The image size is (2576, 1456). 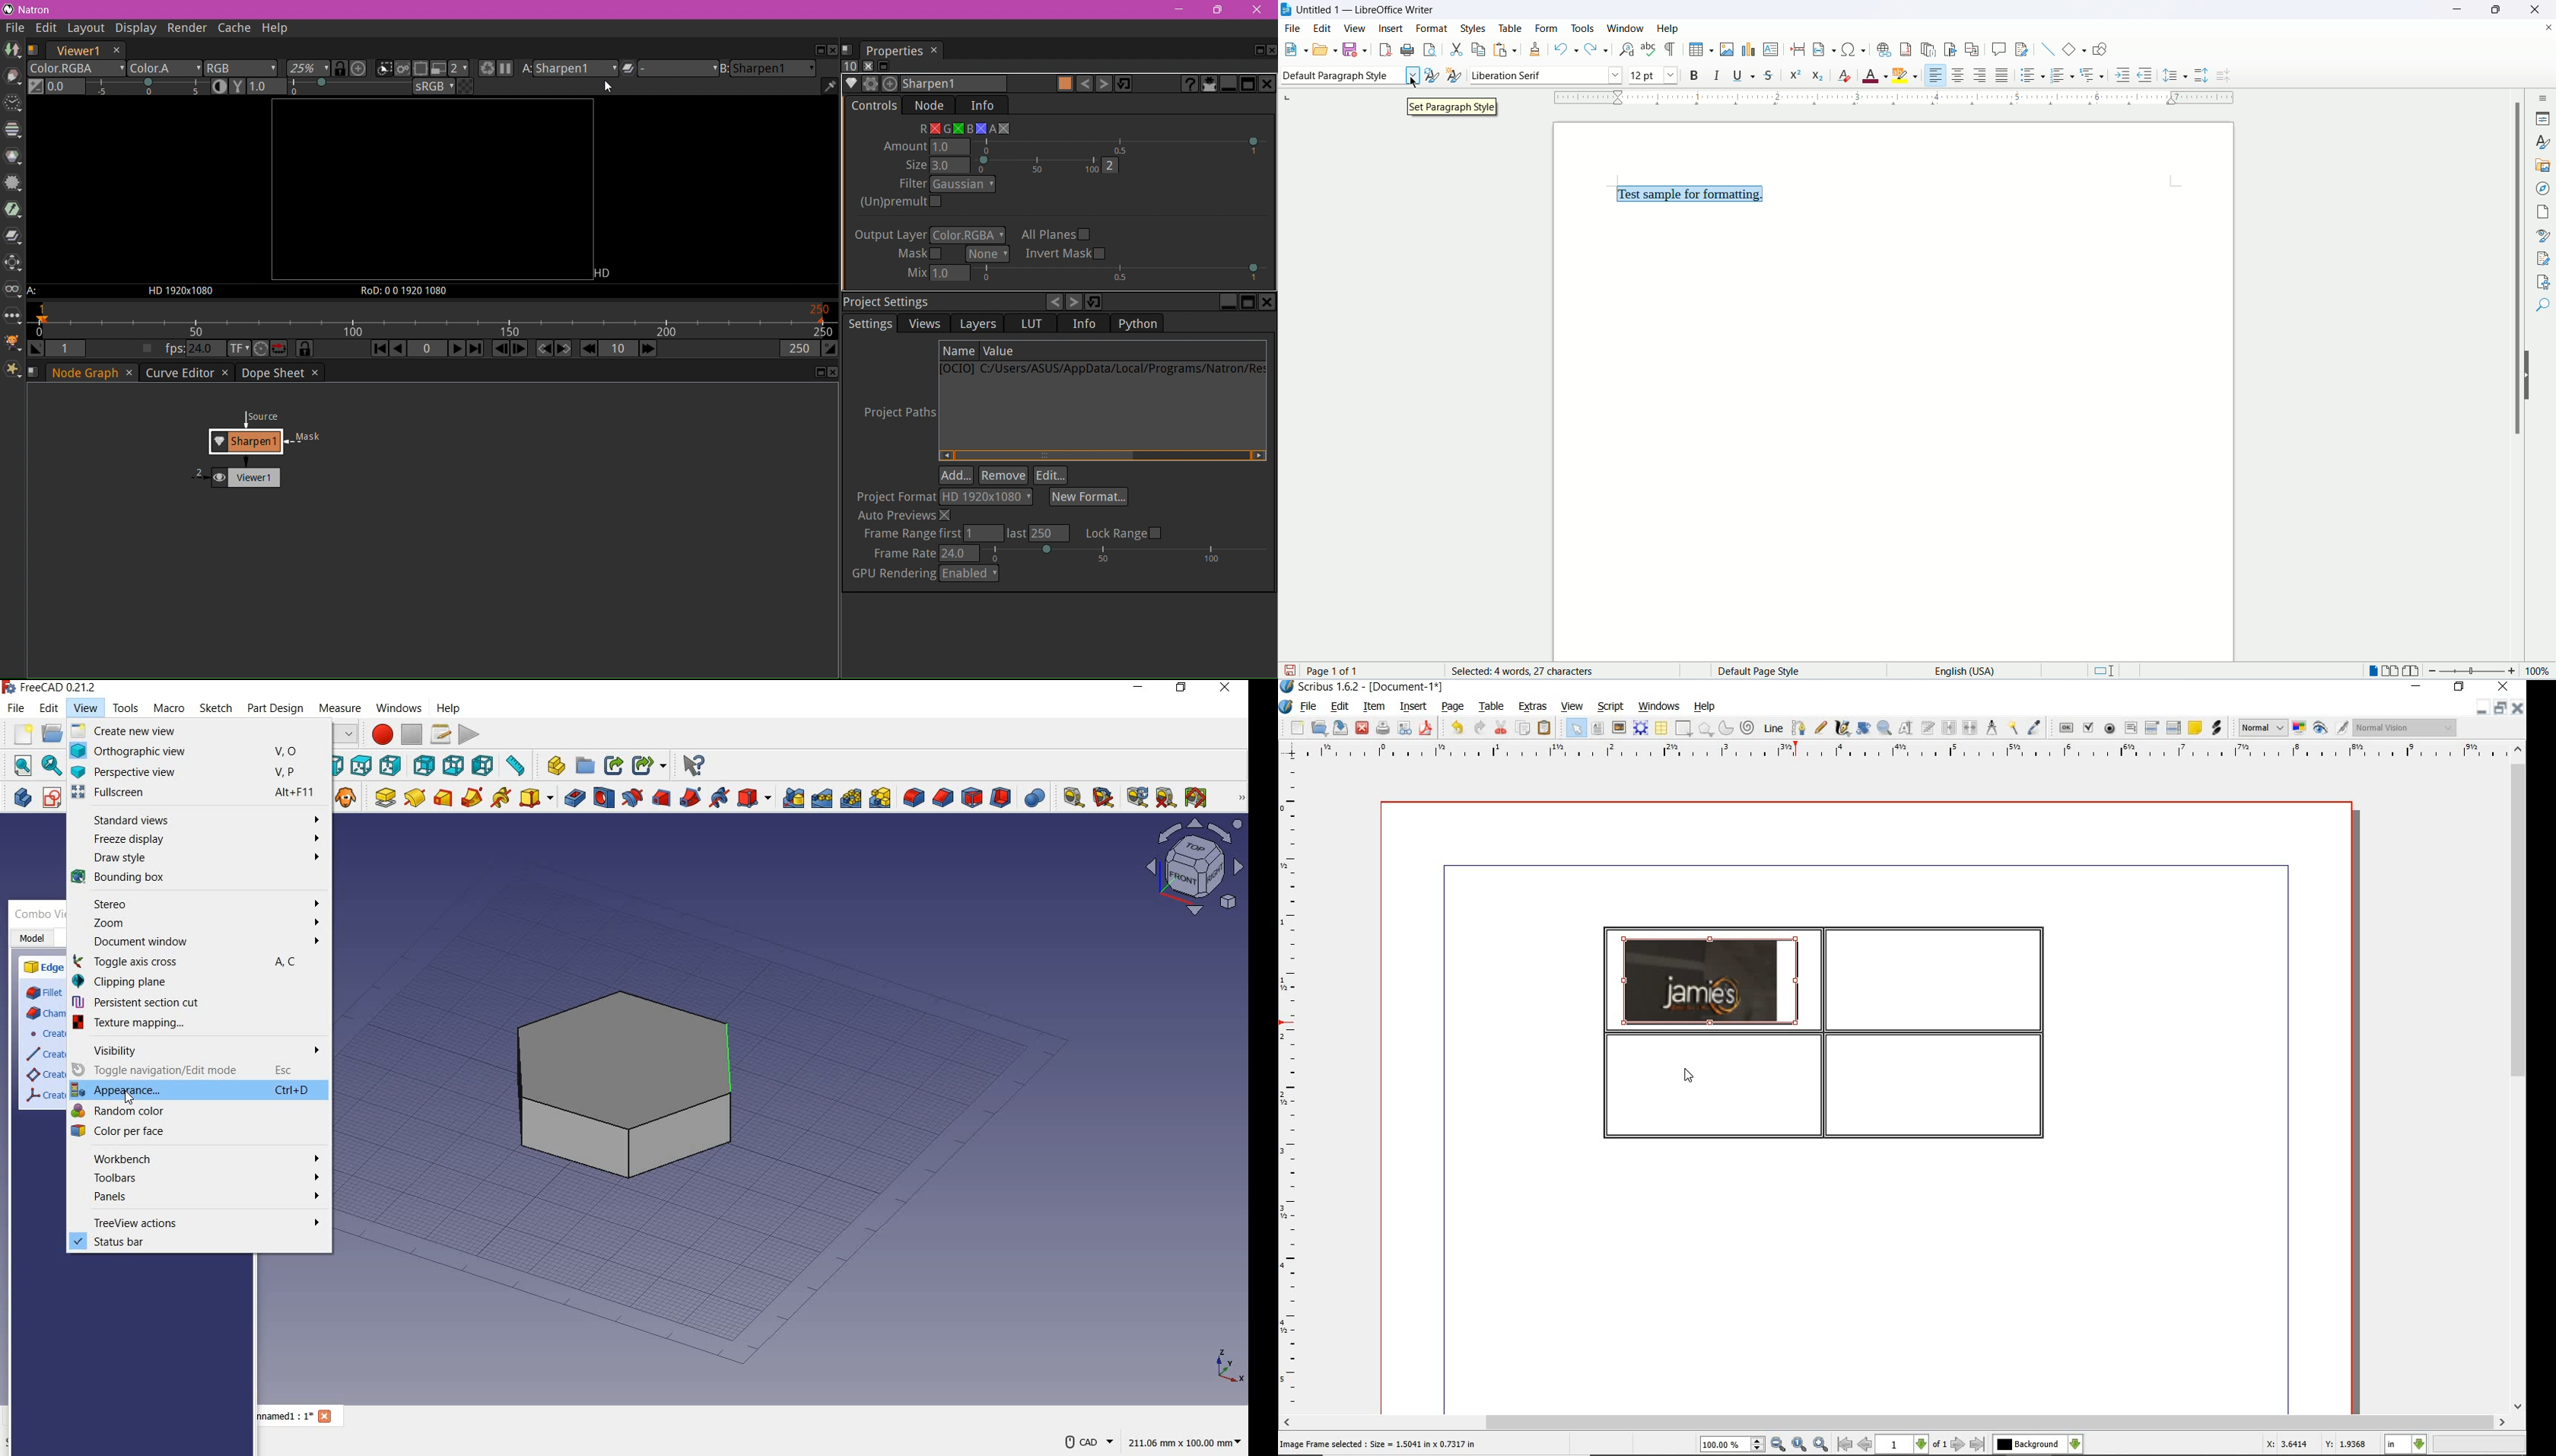 What do you see at coordinates (43, 994) in the screenshot?
I see `fillet` at bounding box center [43, 994].